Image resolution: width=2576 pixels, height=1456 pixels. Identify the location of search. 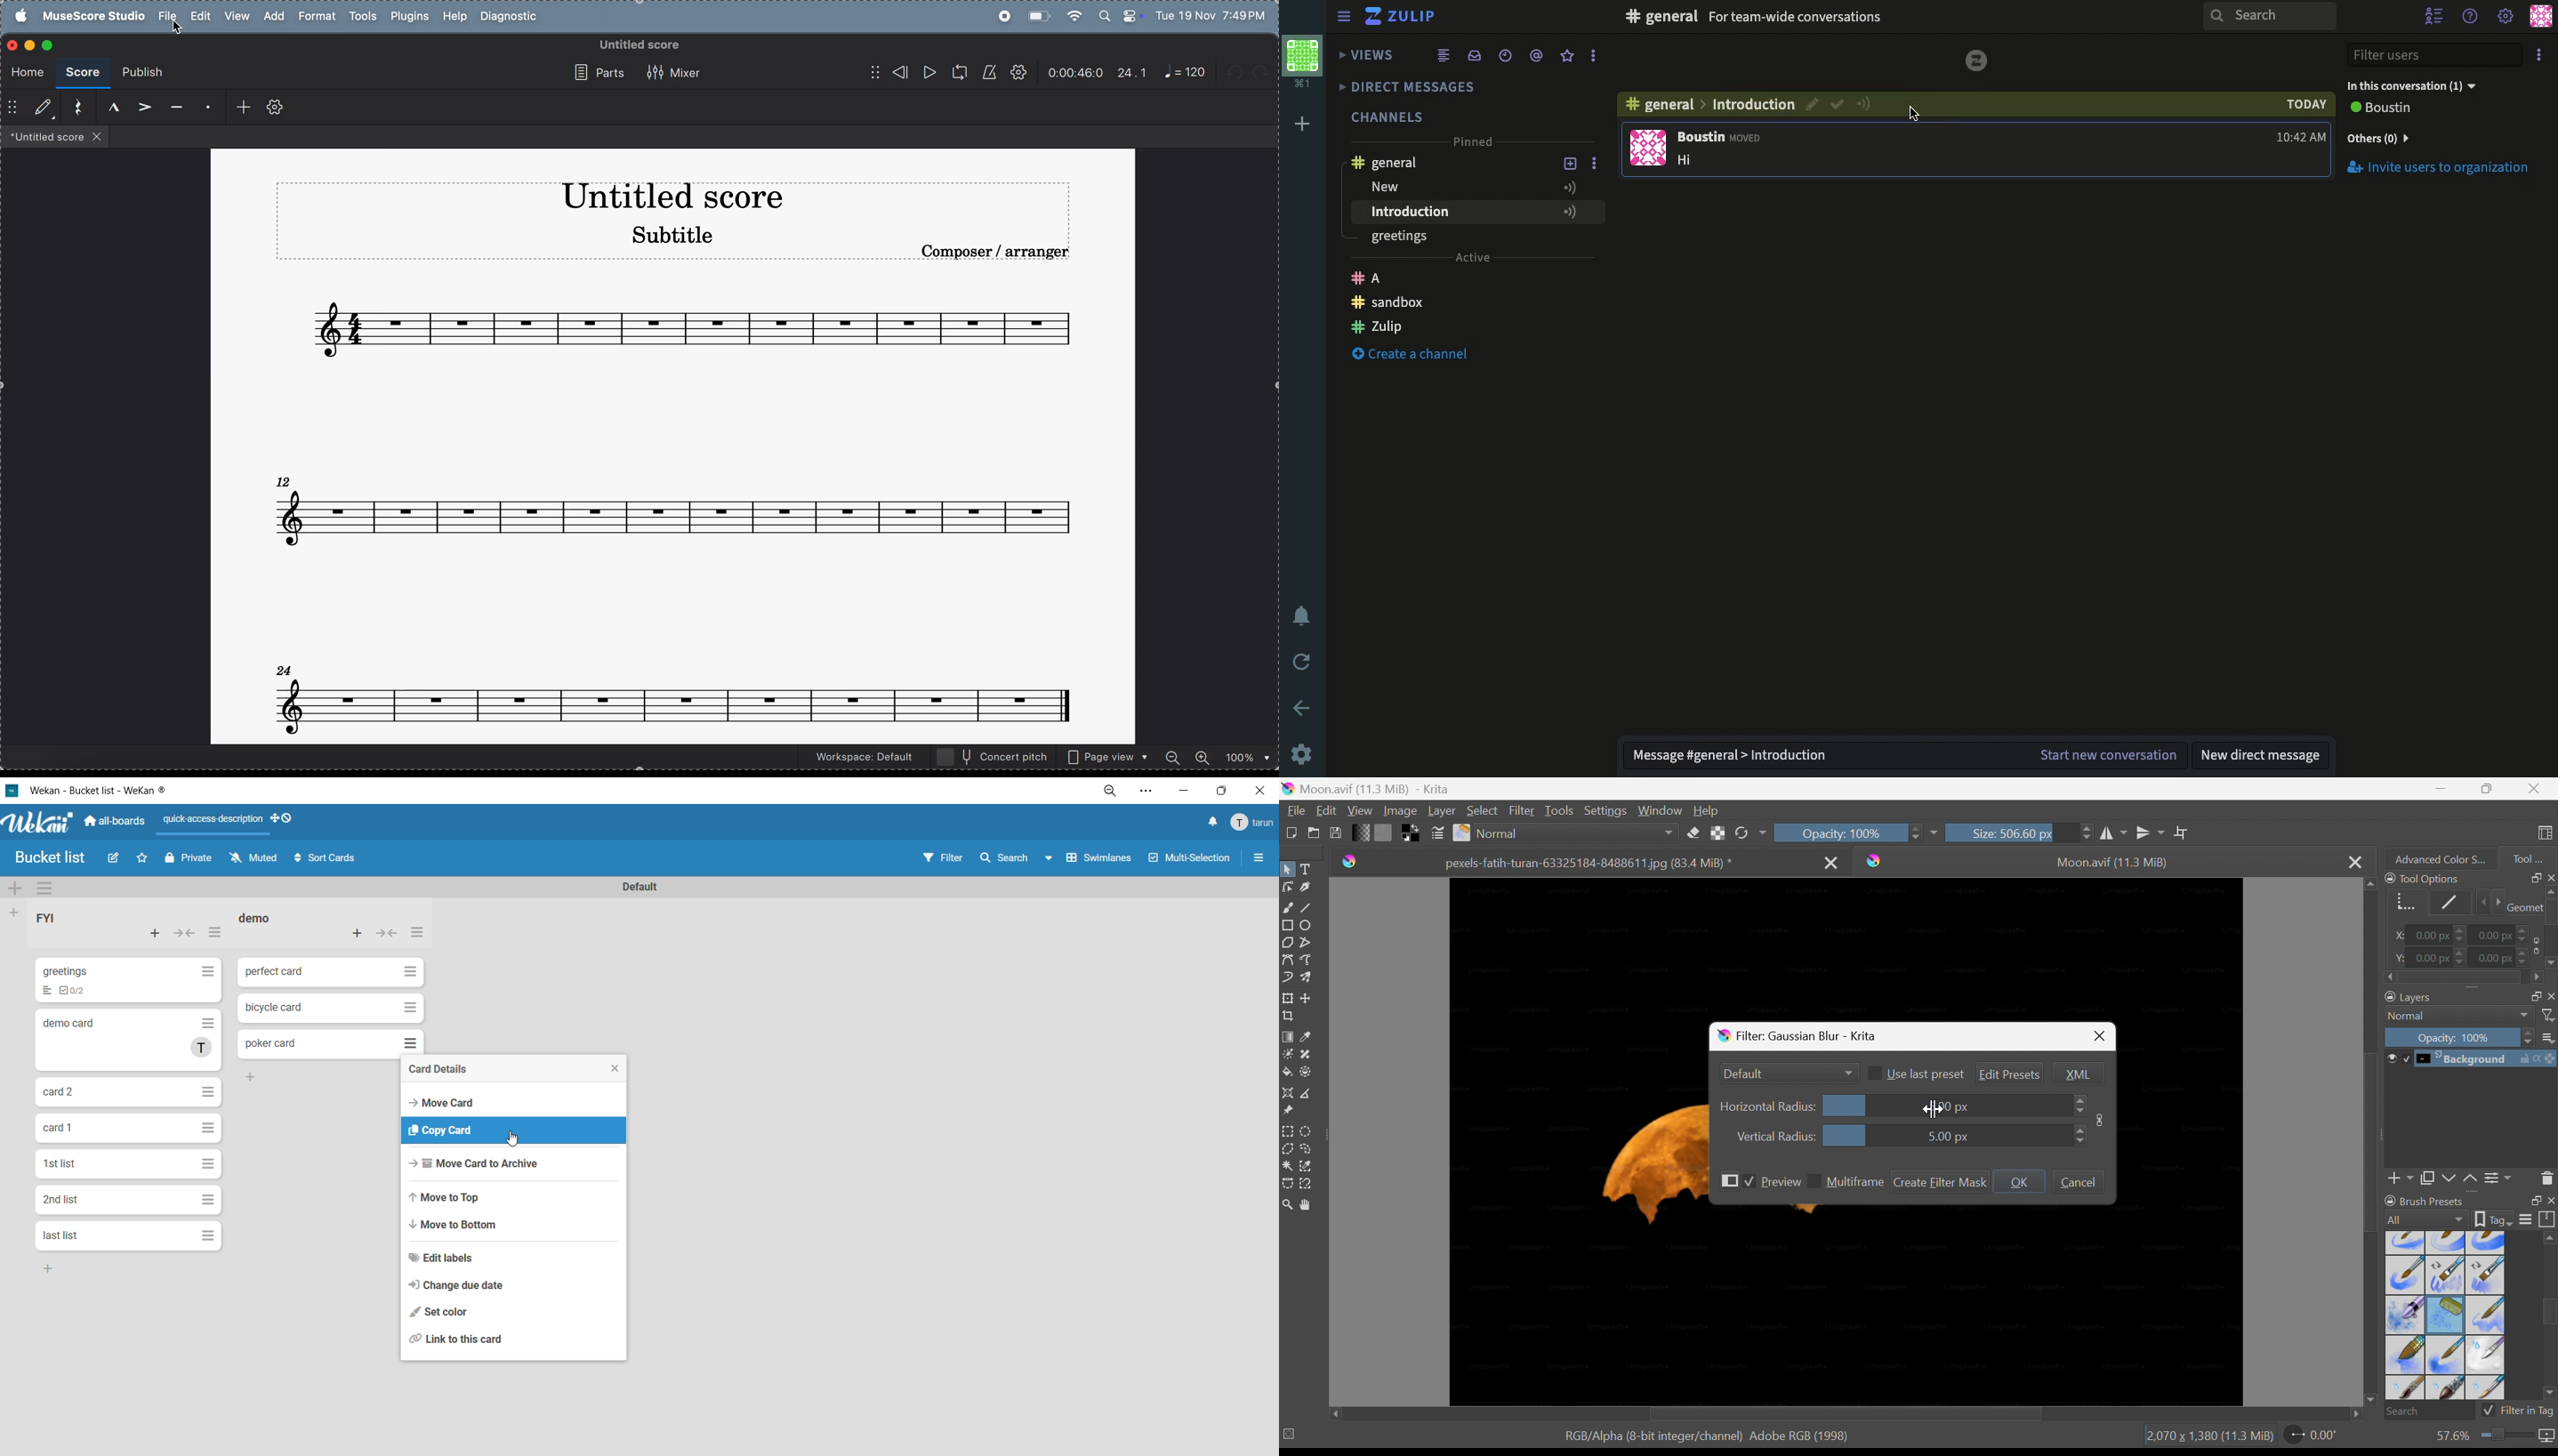
(1020, 857).